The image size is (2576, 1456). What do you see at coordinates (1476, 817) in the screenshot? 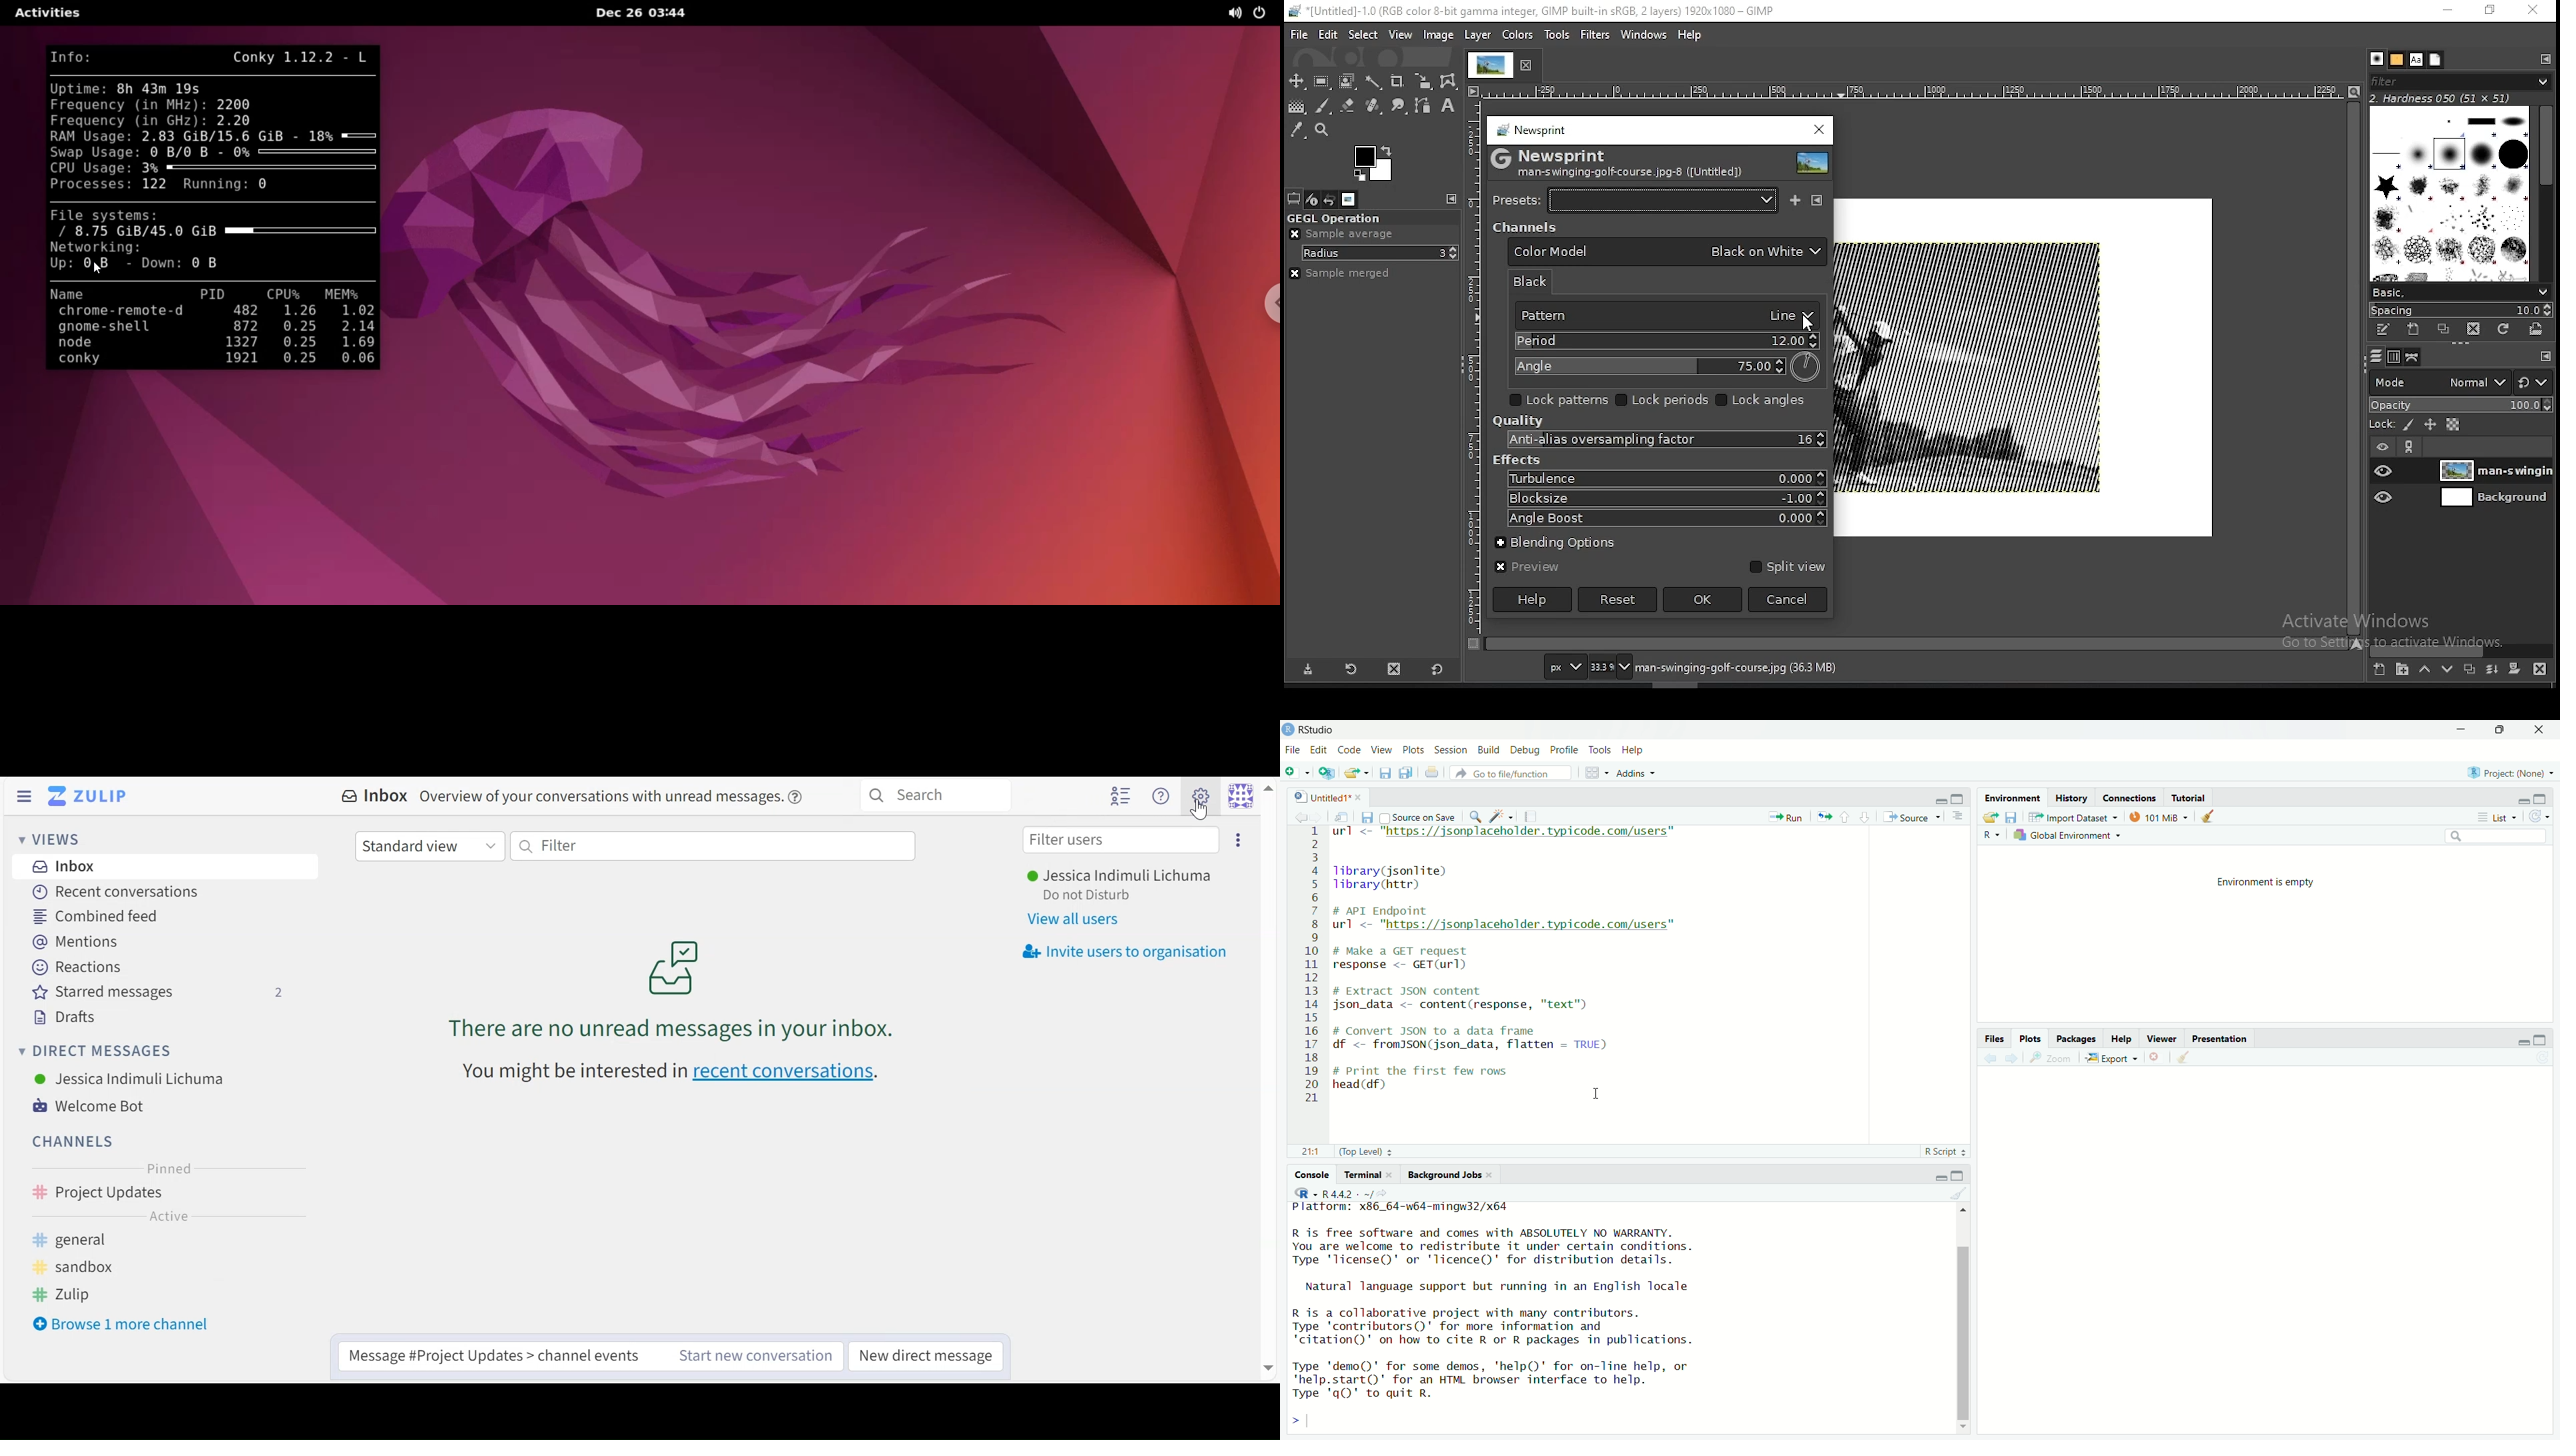
I see `Find/Replace` at bounding box center [1476, 817].